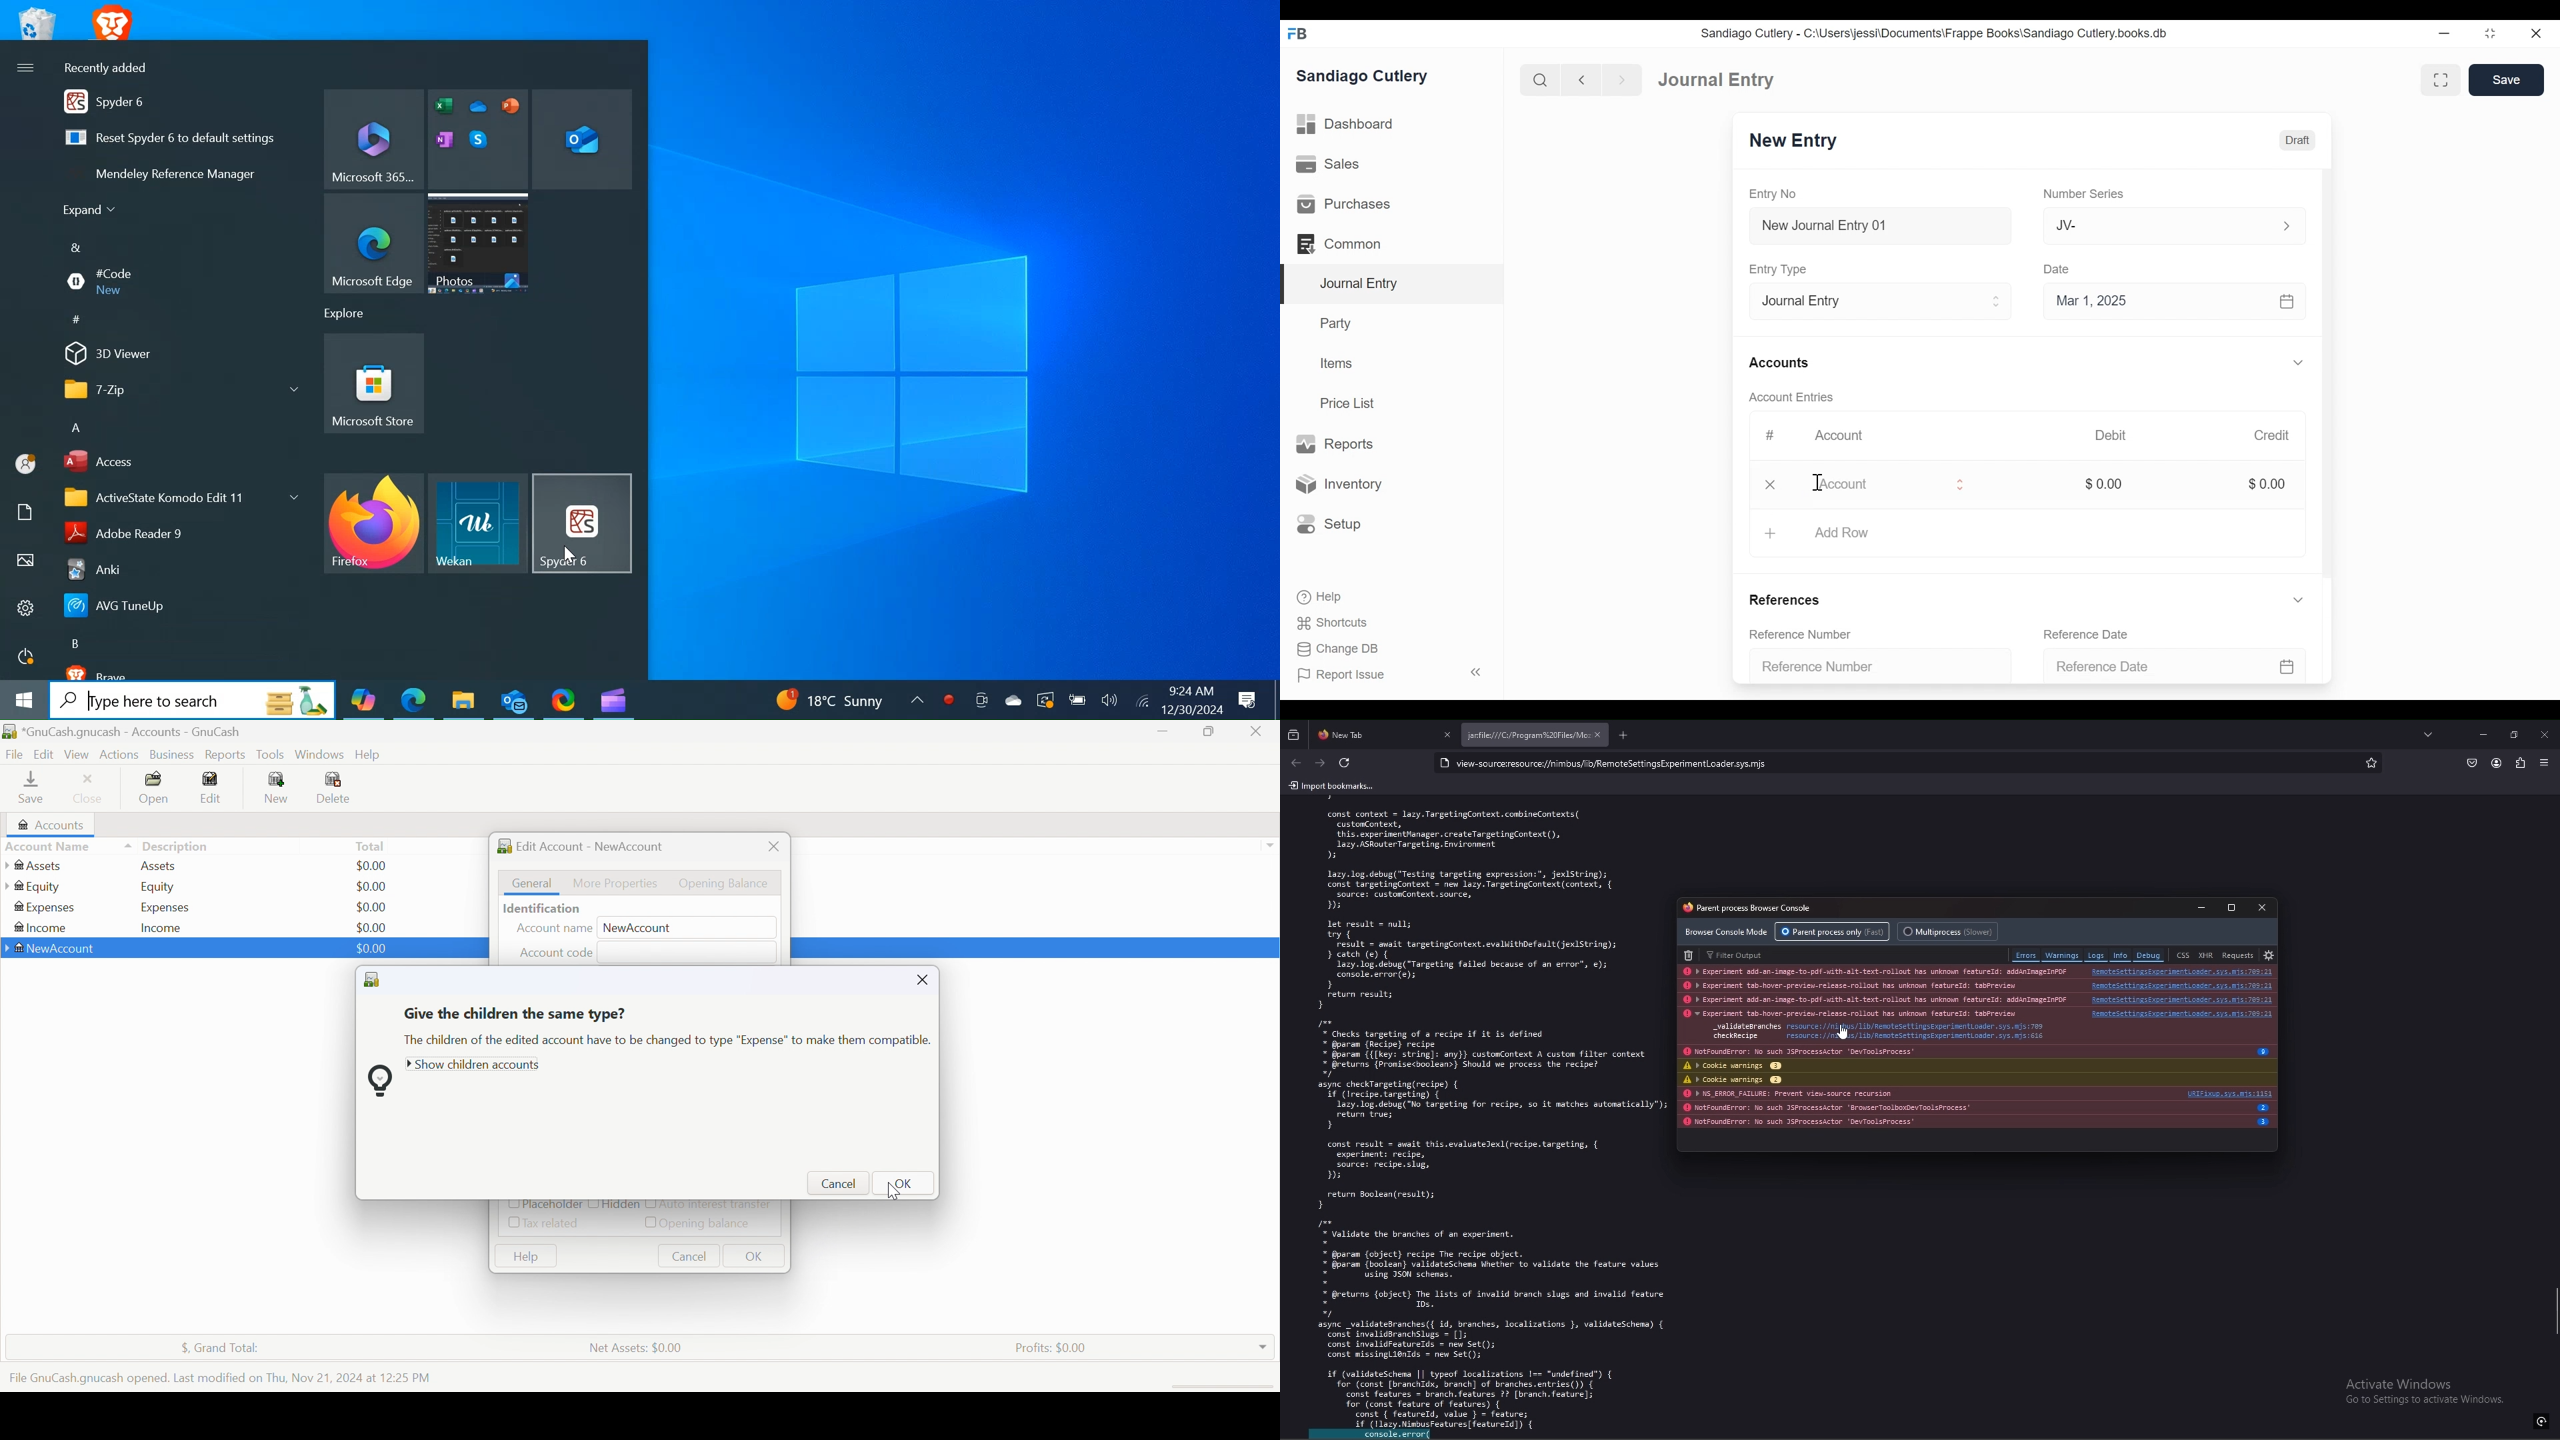 This screenshot has height=1456, width=2576. Describe the element at coordinates (1046, 698) in the screenshot. I see `Restart Update` at that location.